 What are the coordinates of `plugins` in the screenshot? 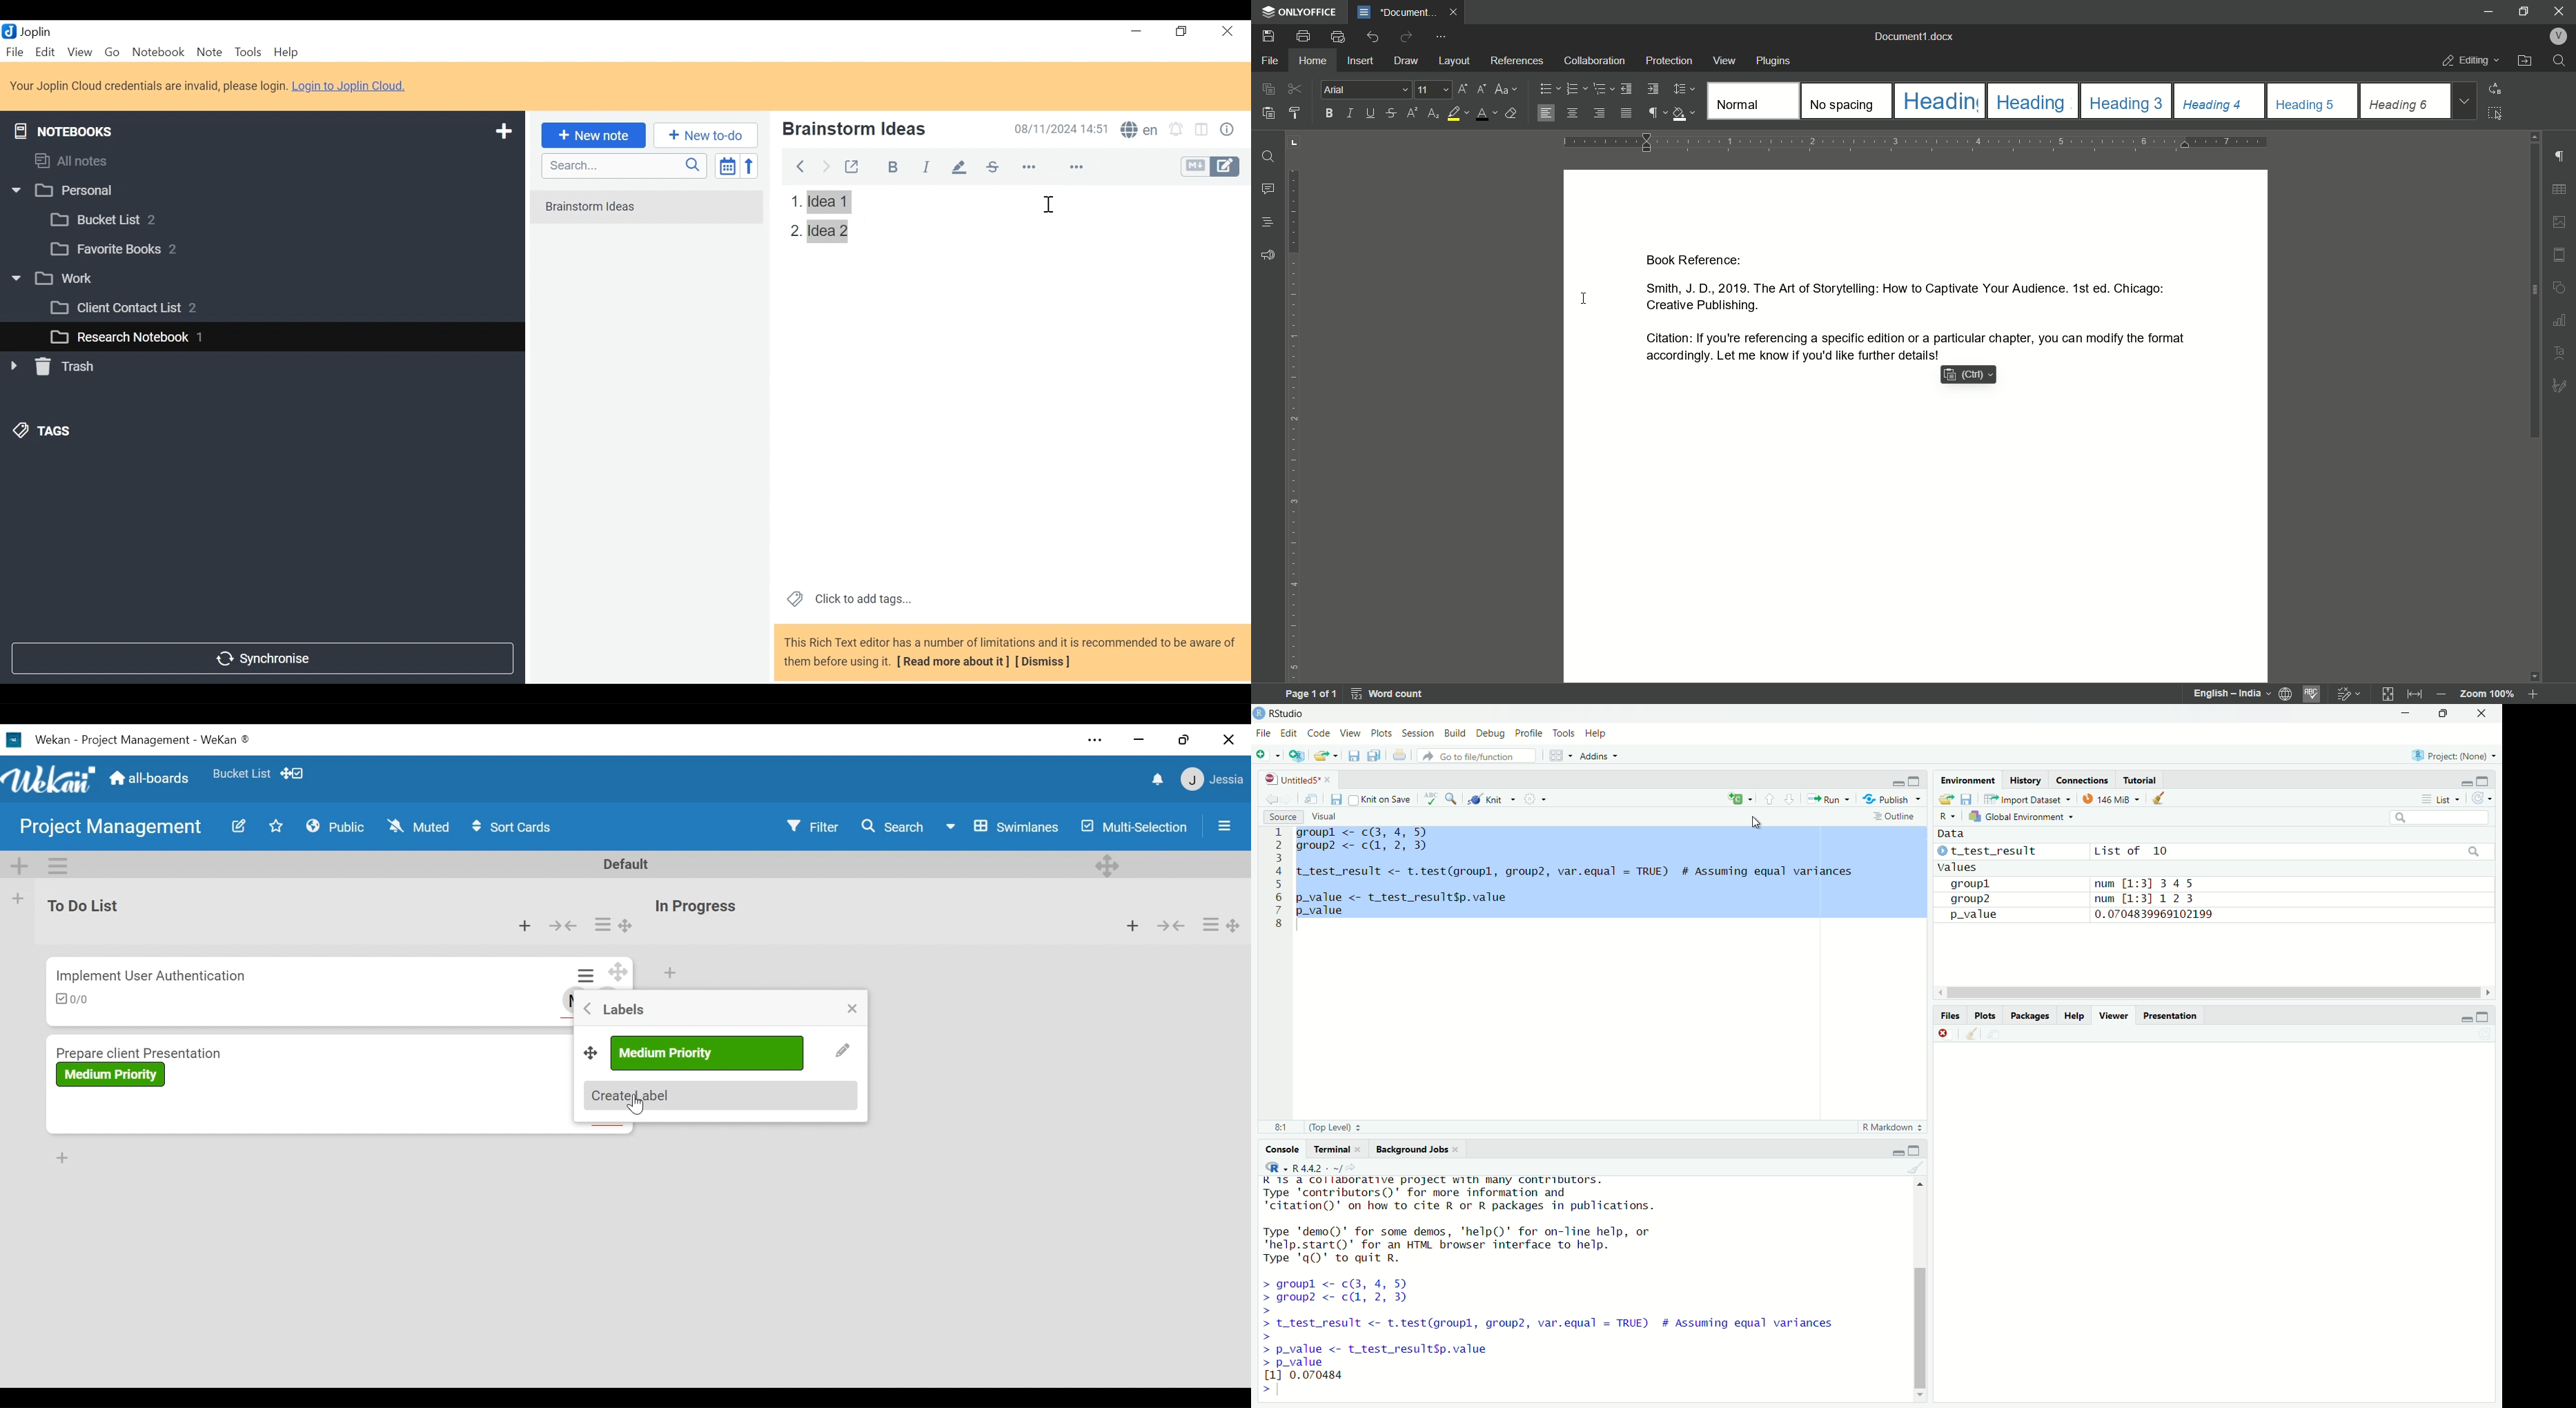 It's located at (1774, 61).